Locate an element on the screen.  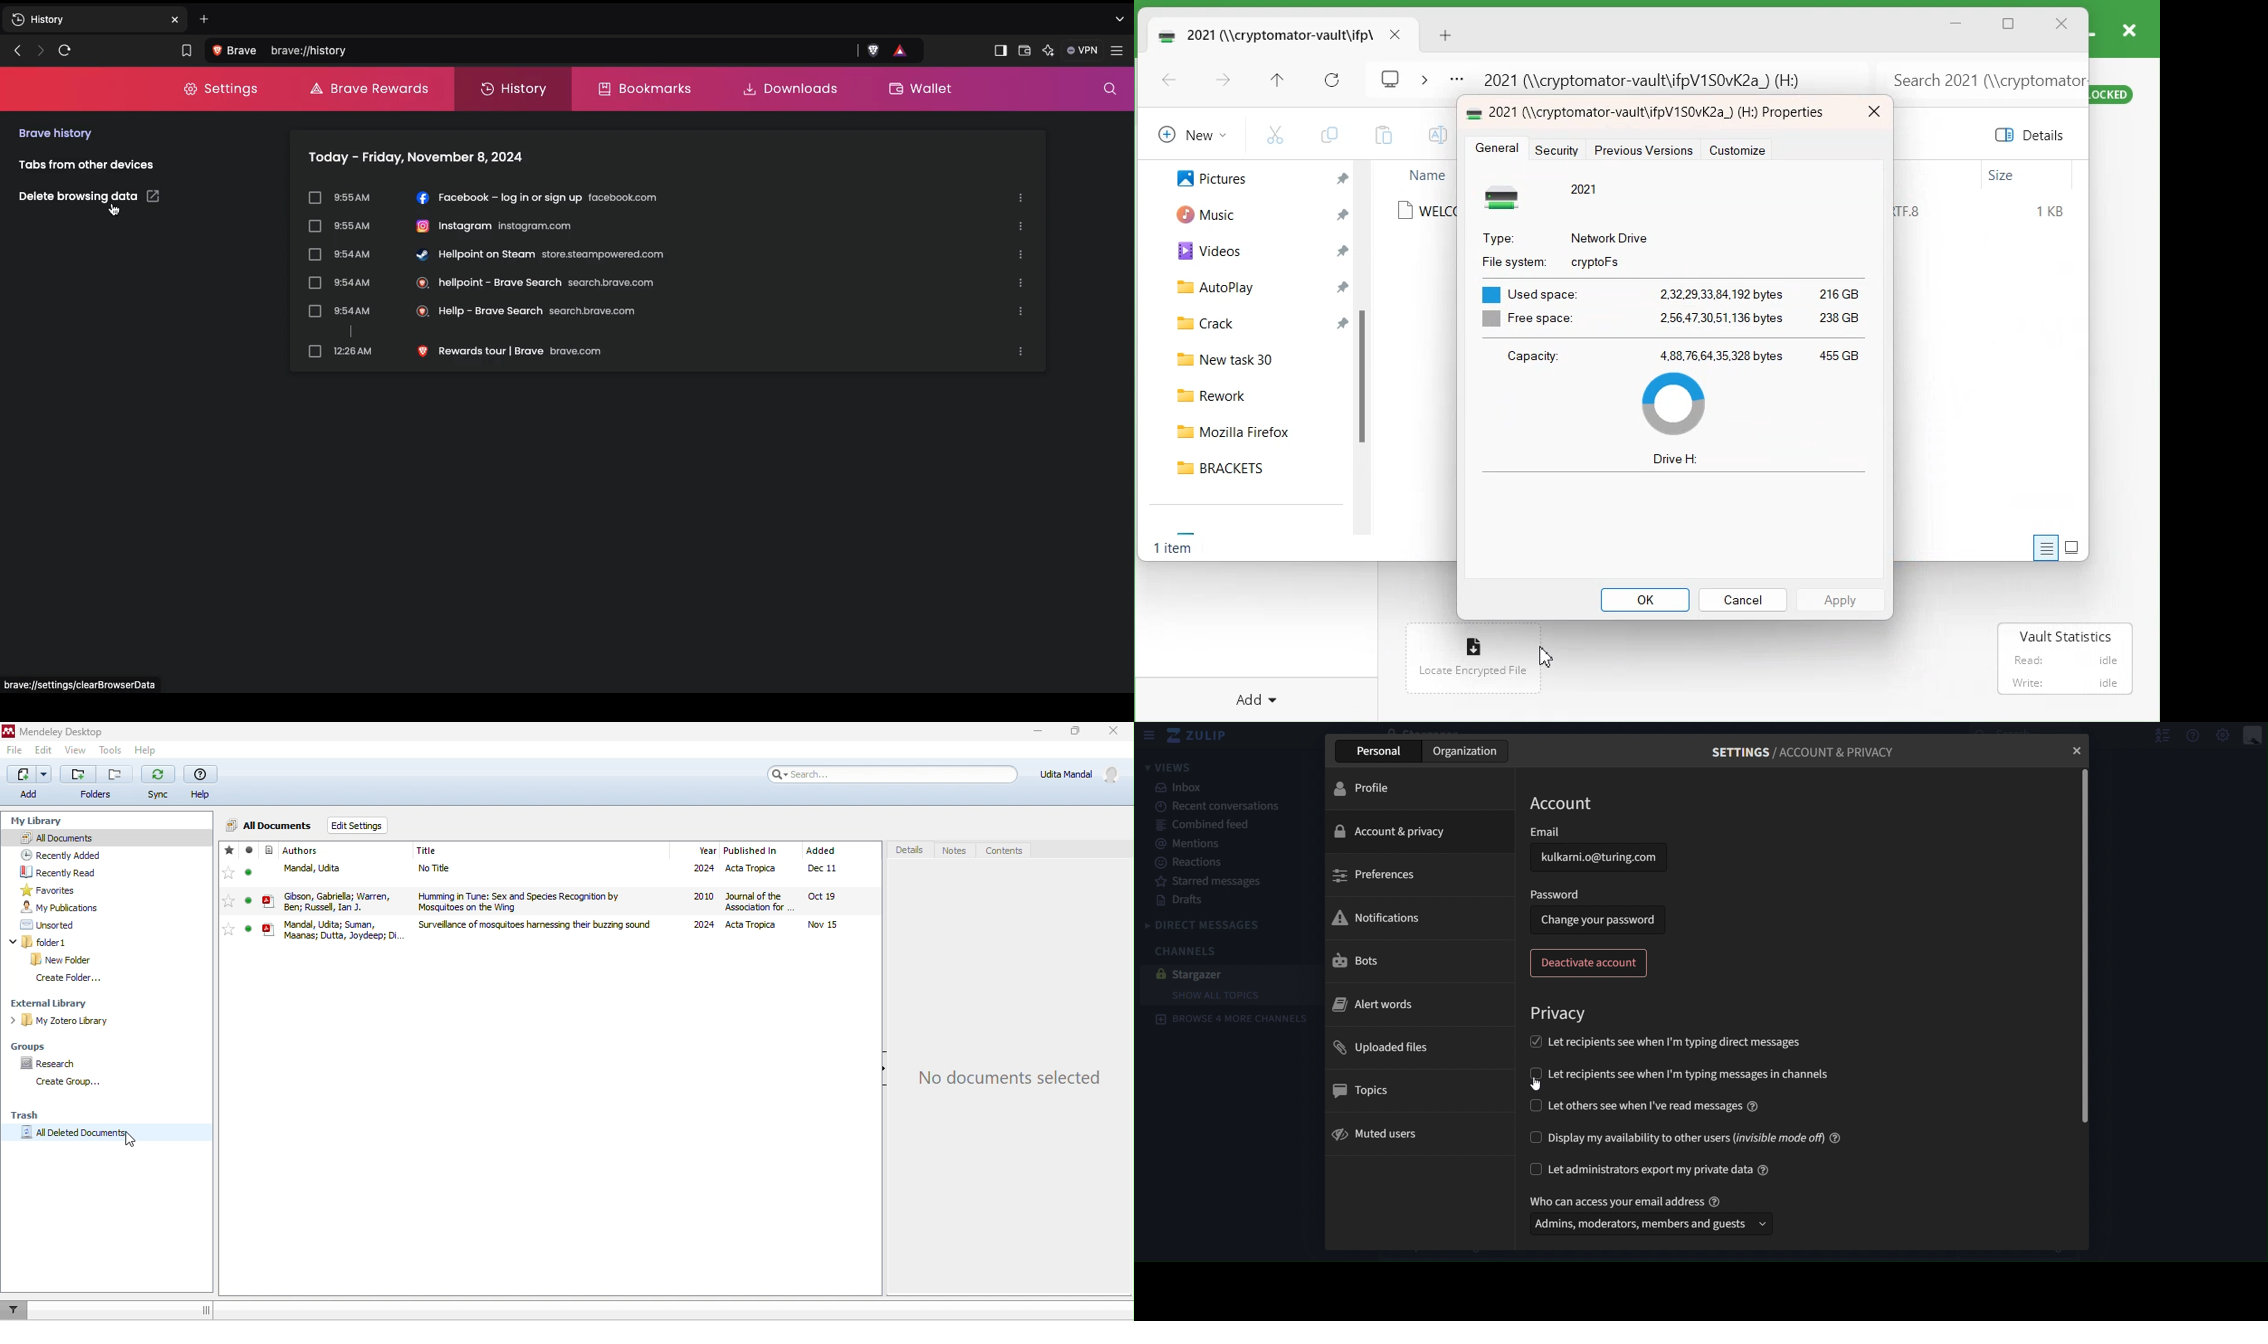
reactions is located at coordinates (1190, 863).